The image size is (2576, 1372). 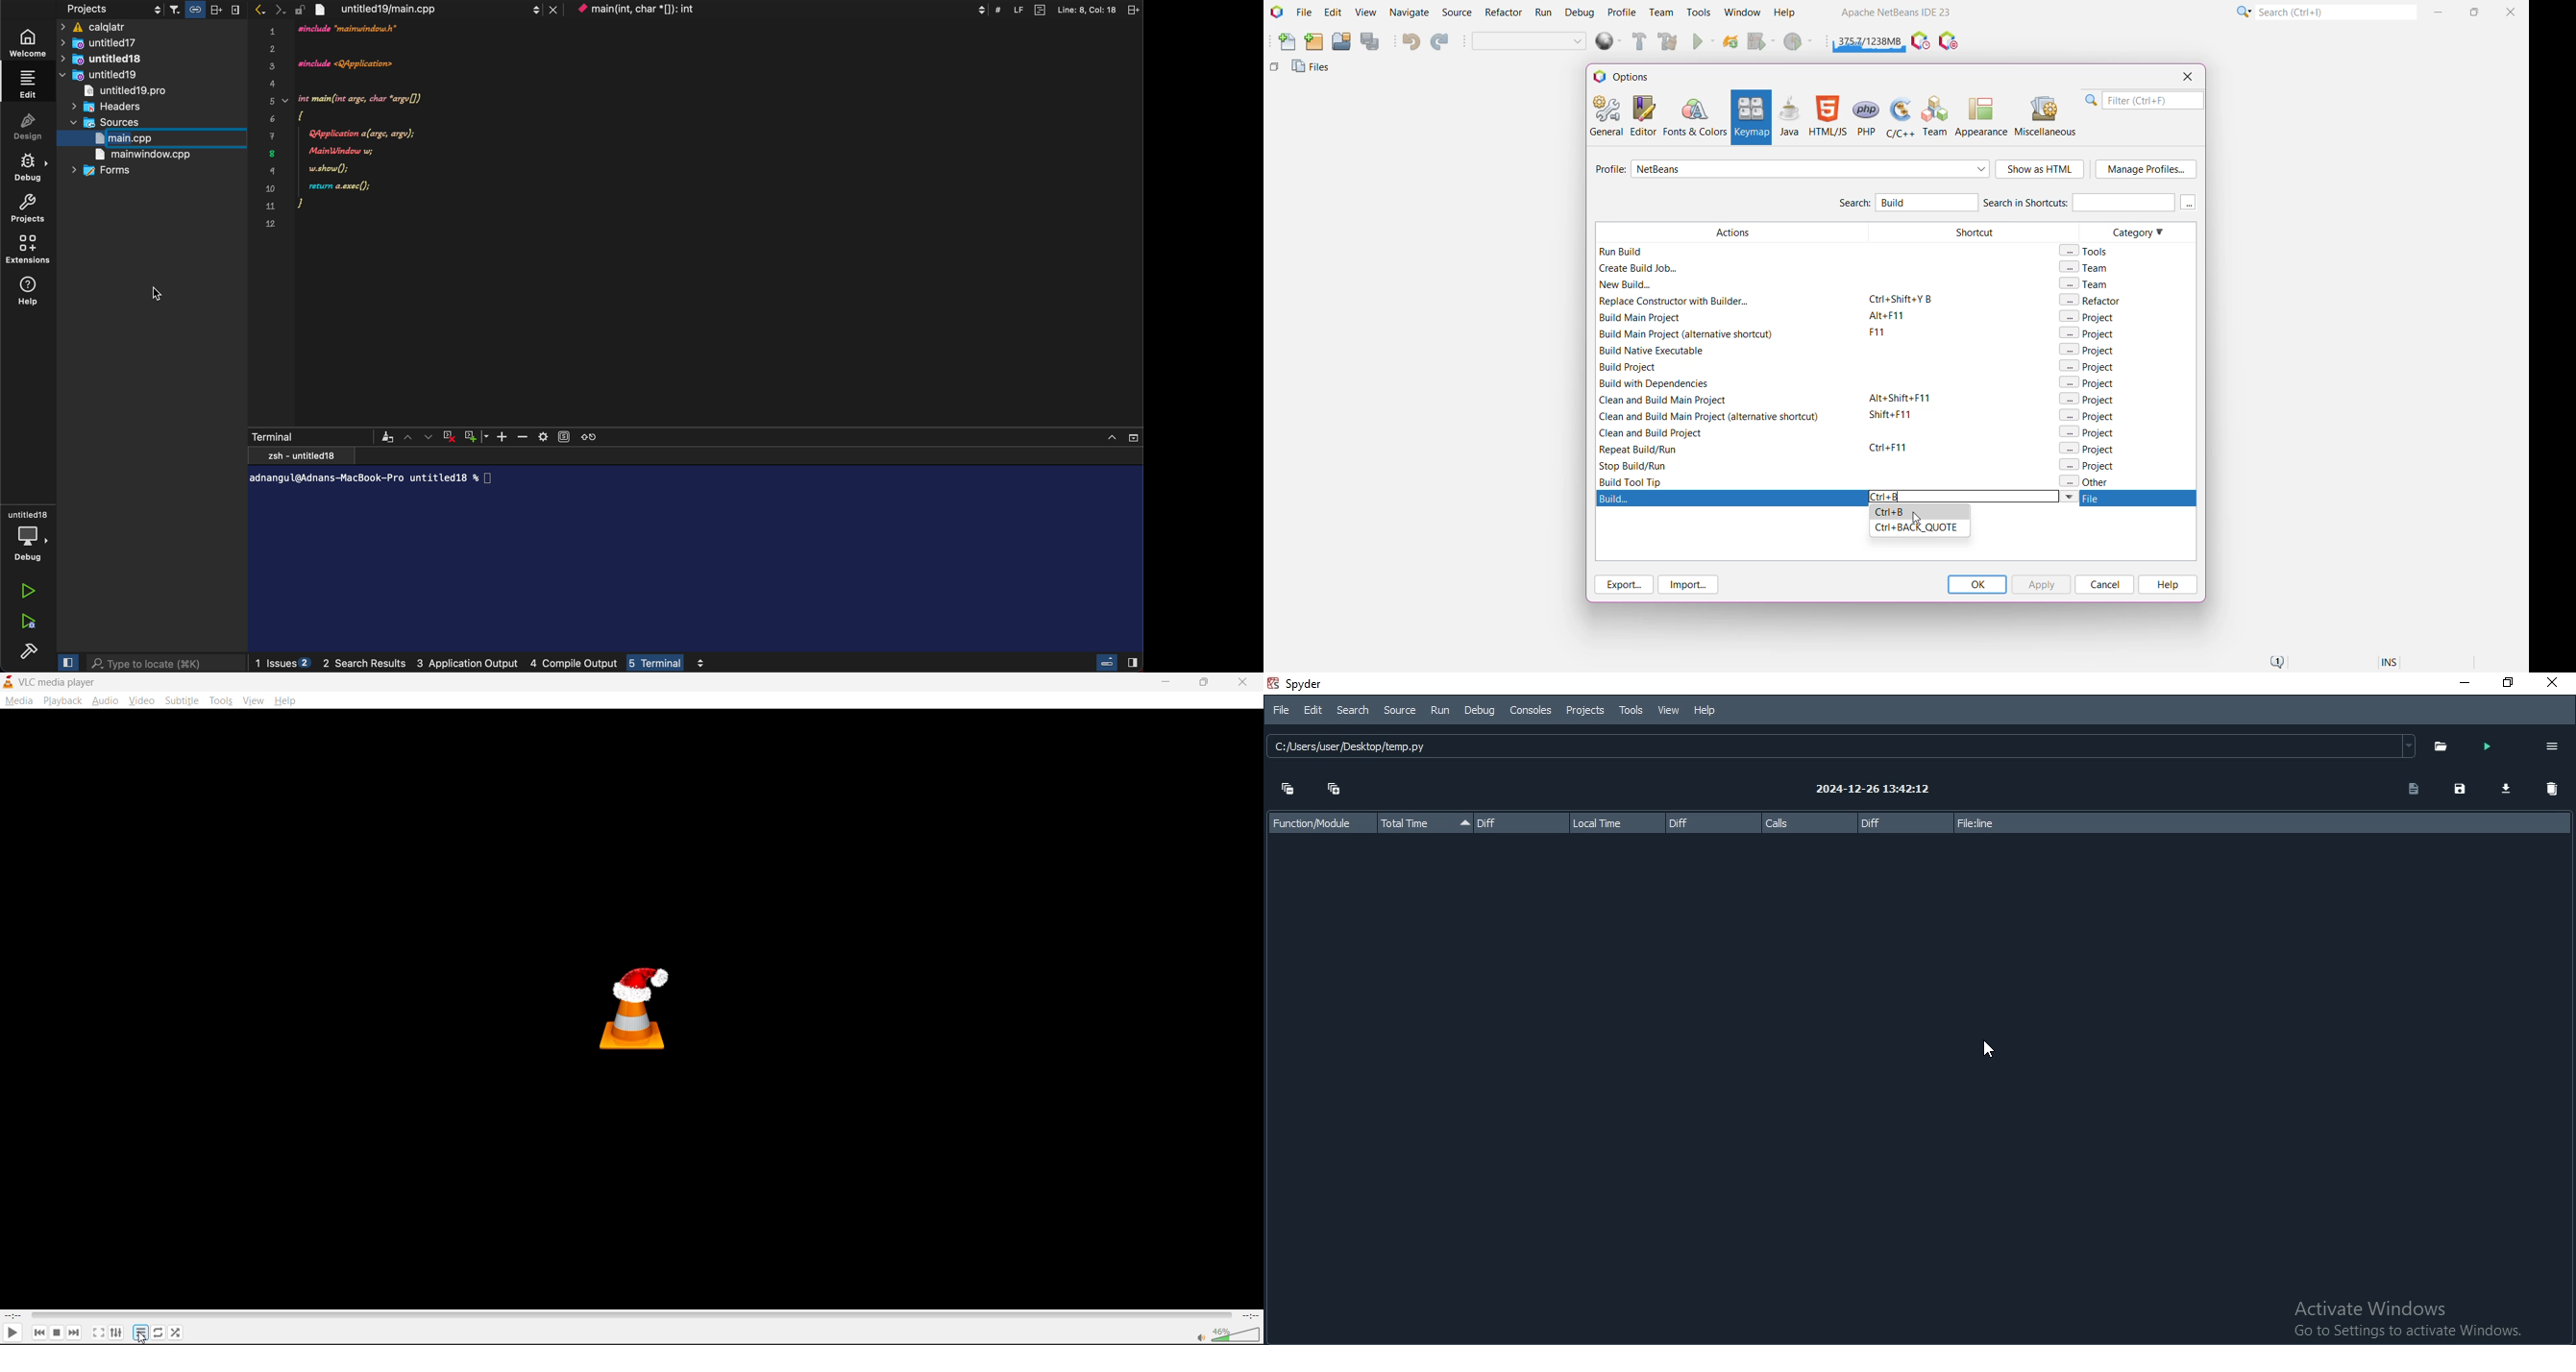 I want to click on Close, so click(x=2513, y=11).